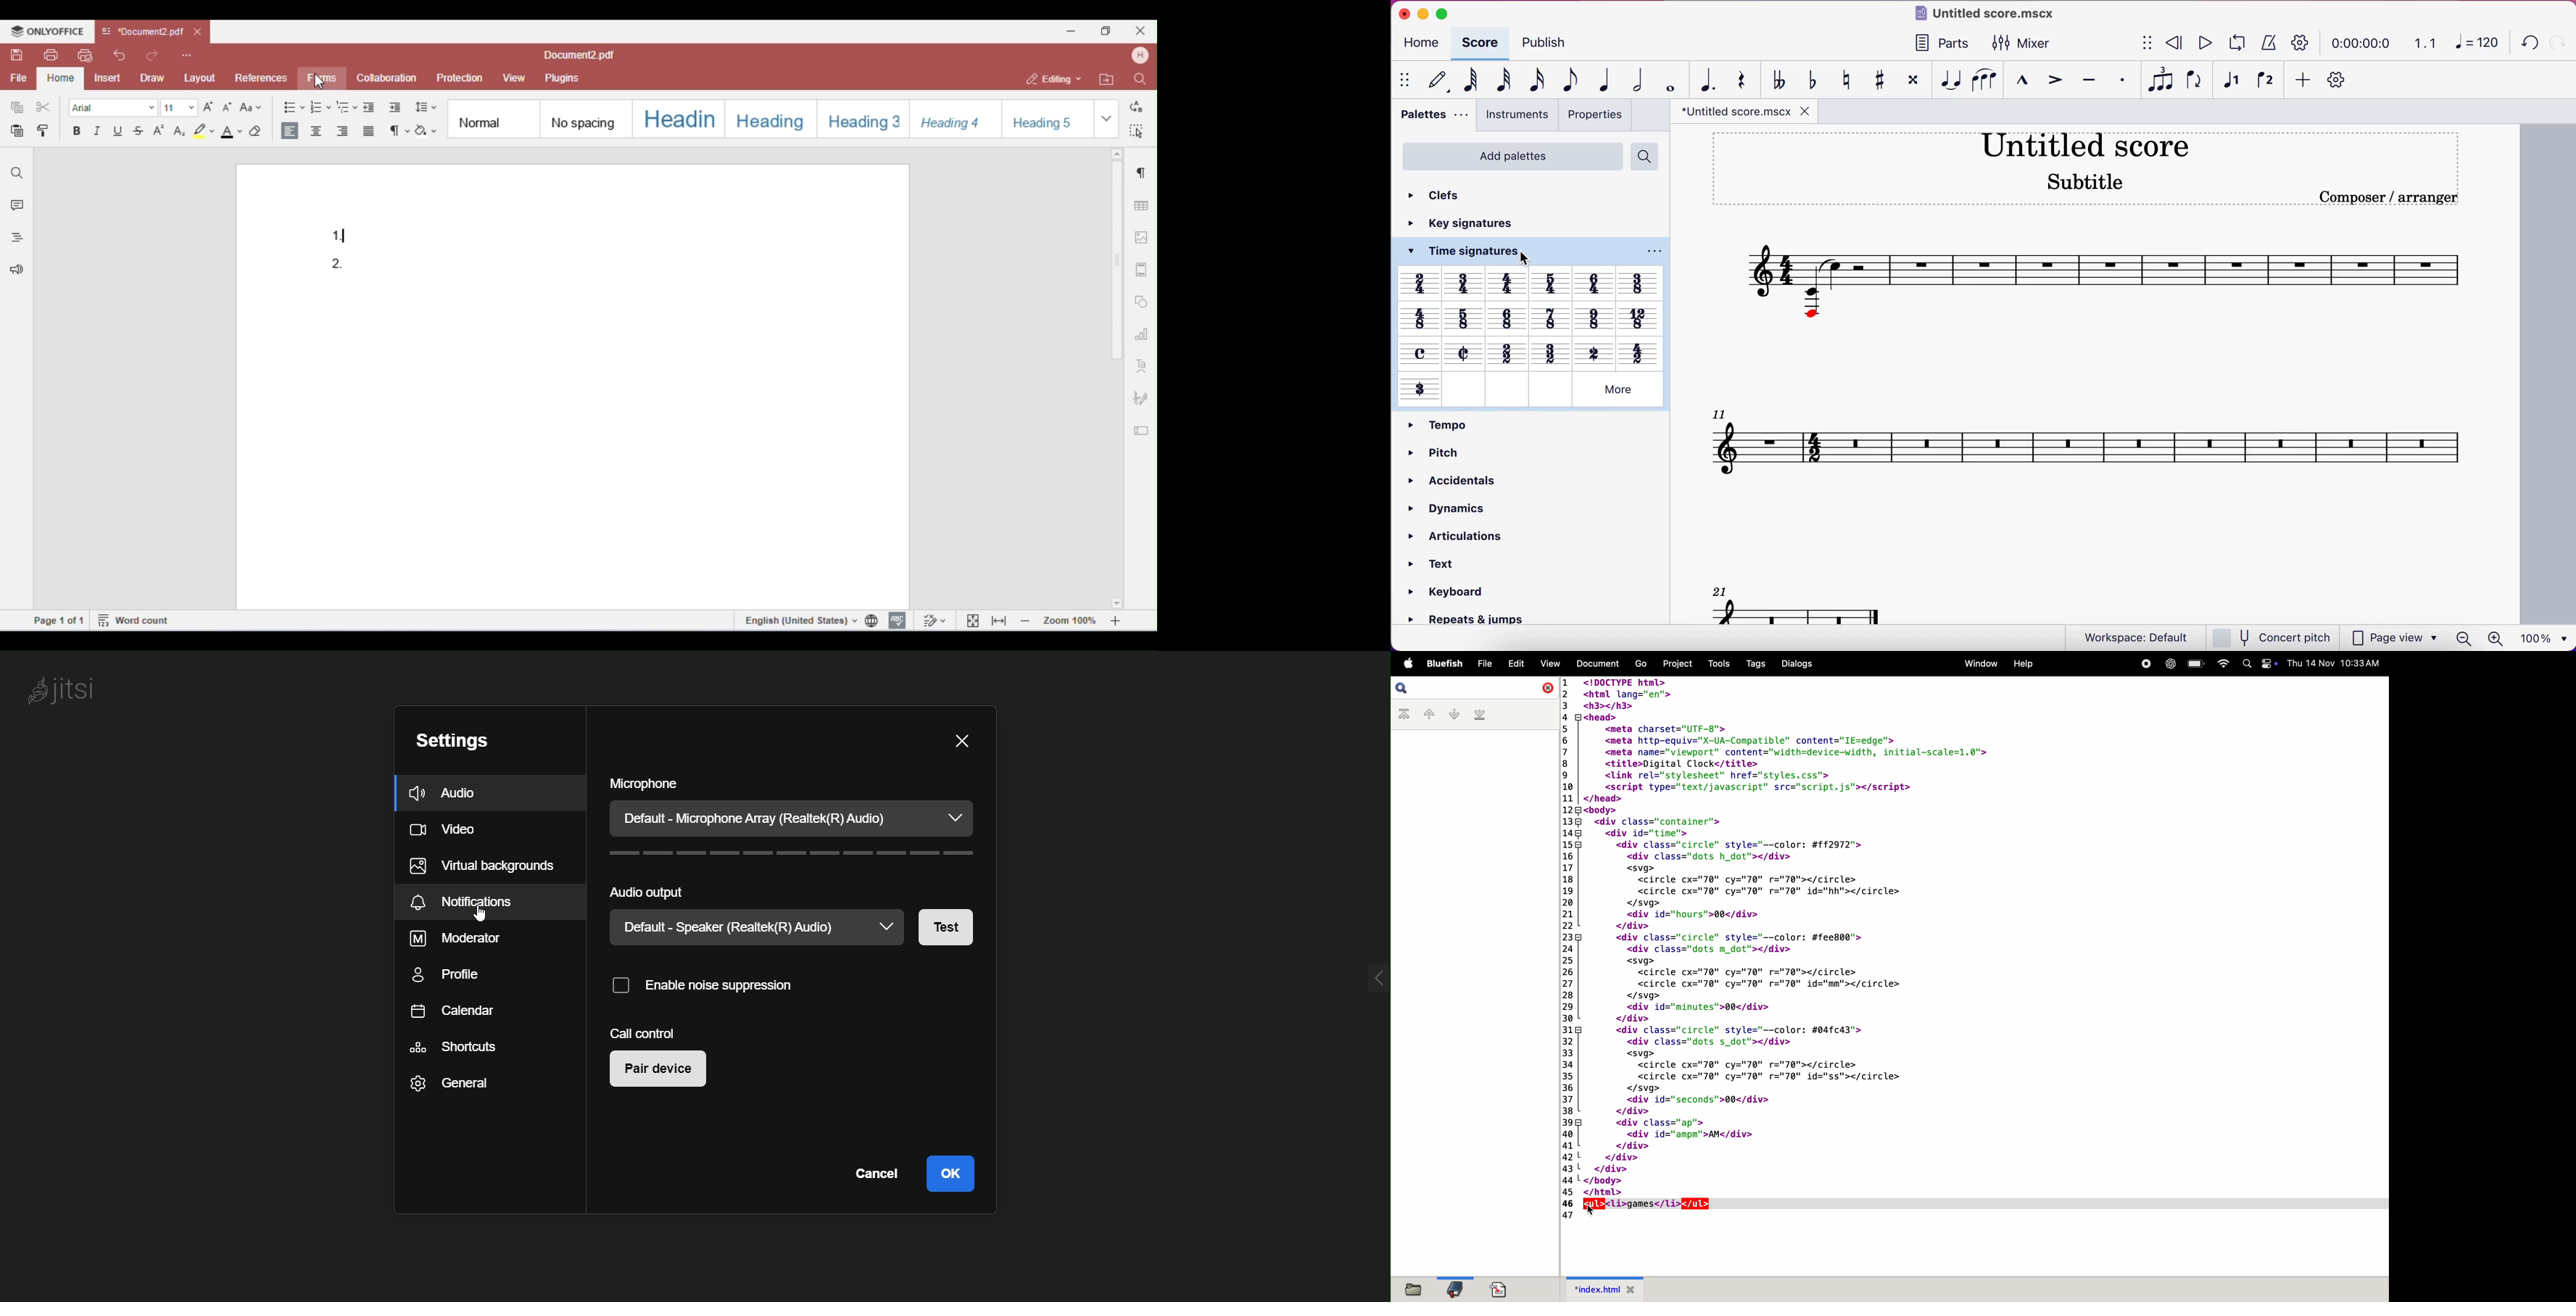 The height and width of the screenshot is (1316, 2576). Describe the element at coordinates (1982, 79) in the screenshot. I see `slur` at that location.